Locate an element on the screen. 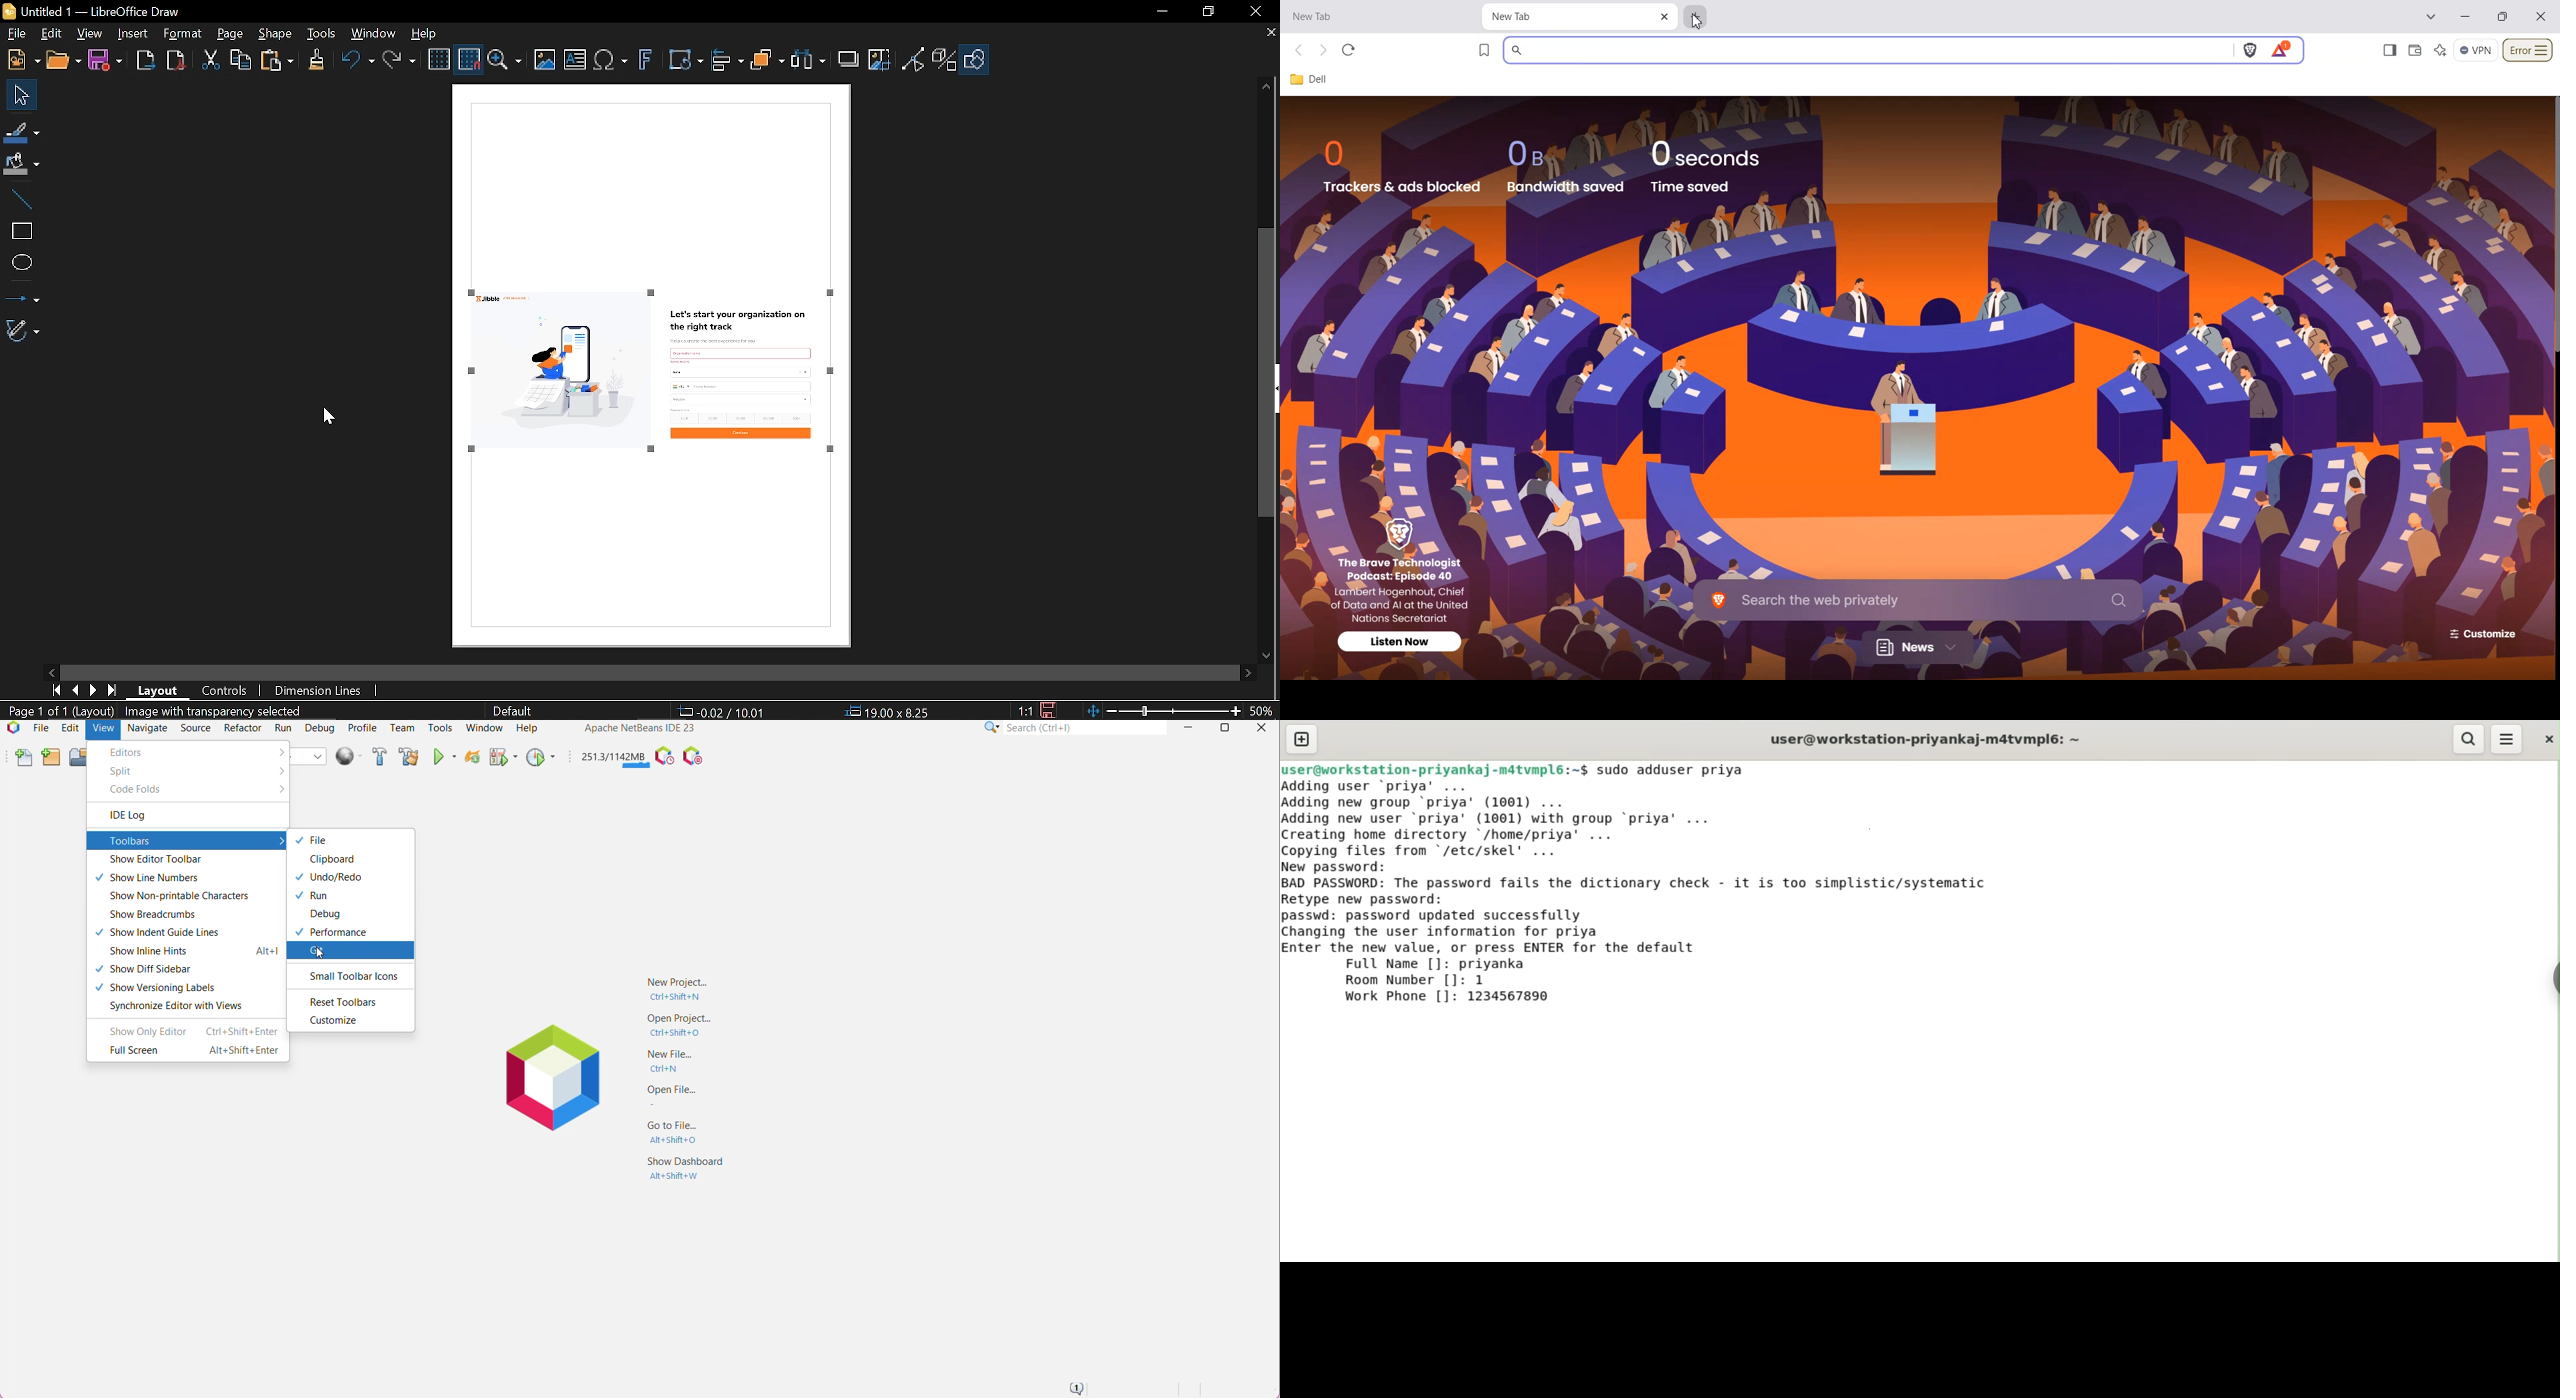 This screenshot has height=1400, width=2576. Insert text is located at coordinates (576, 61).